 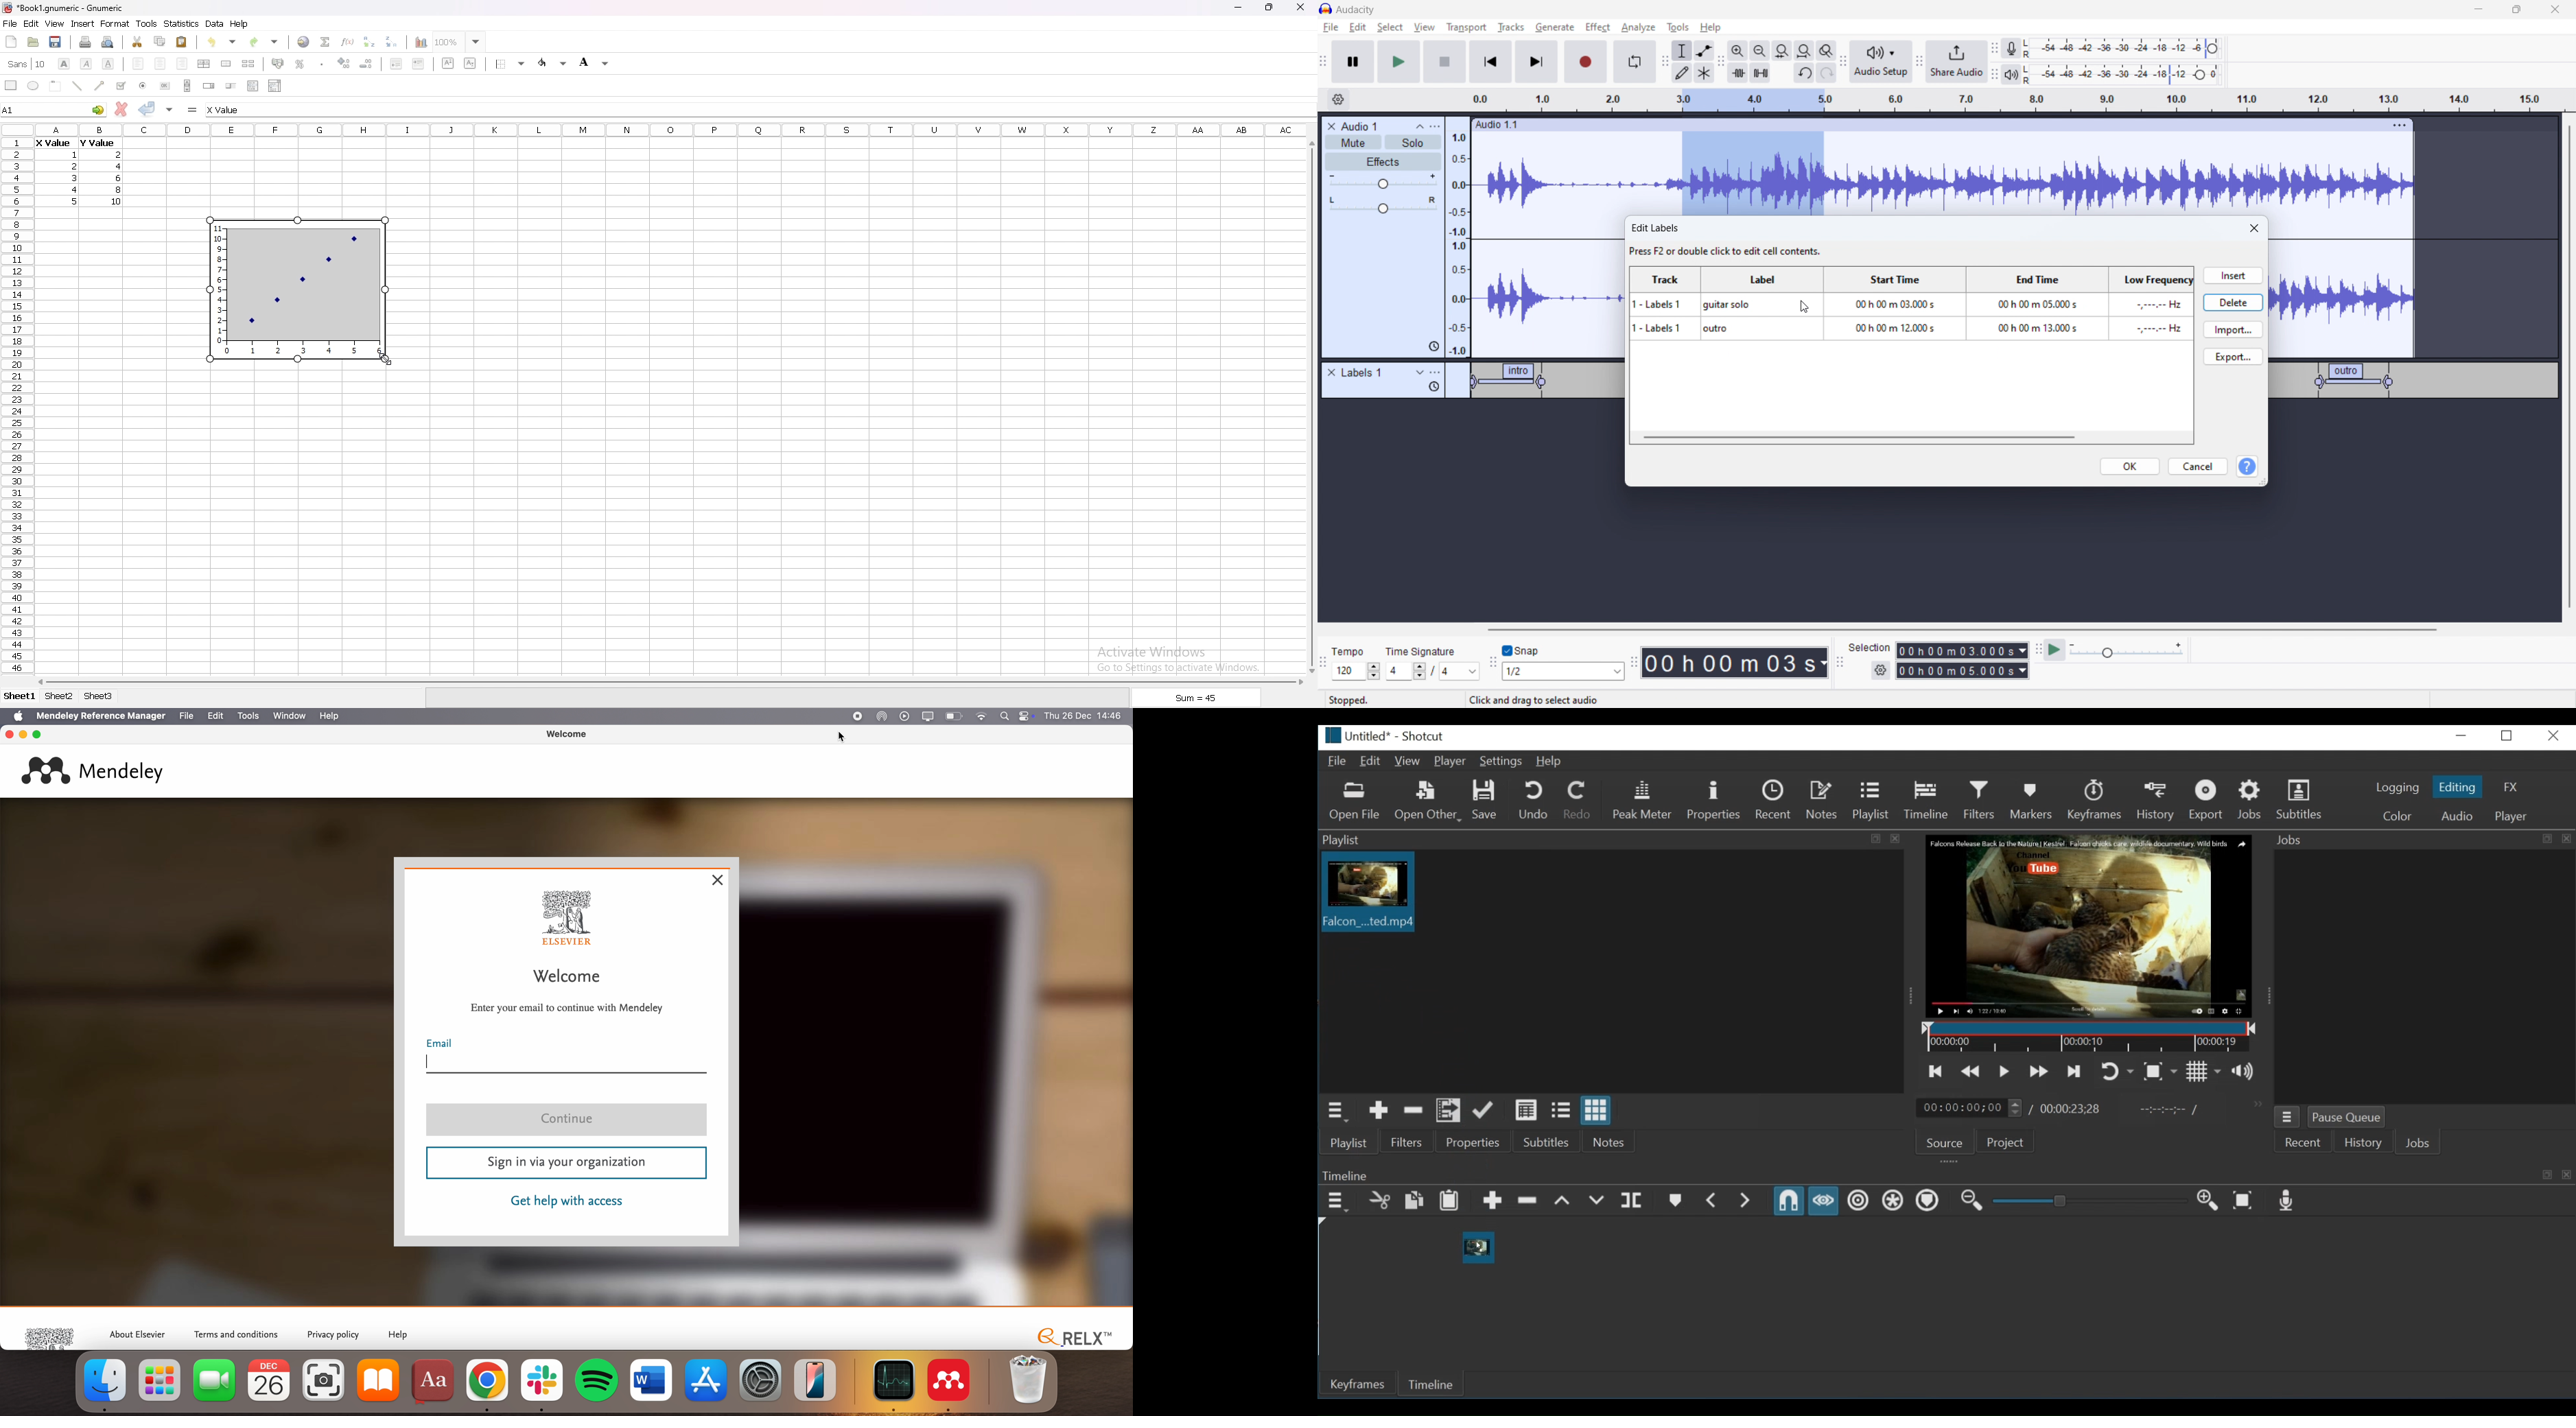 I want to click on Paste, so click(x=1449, y=1201).